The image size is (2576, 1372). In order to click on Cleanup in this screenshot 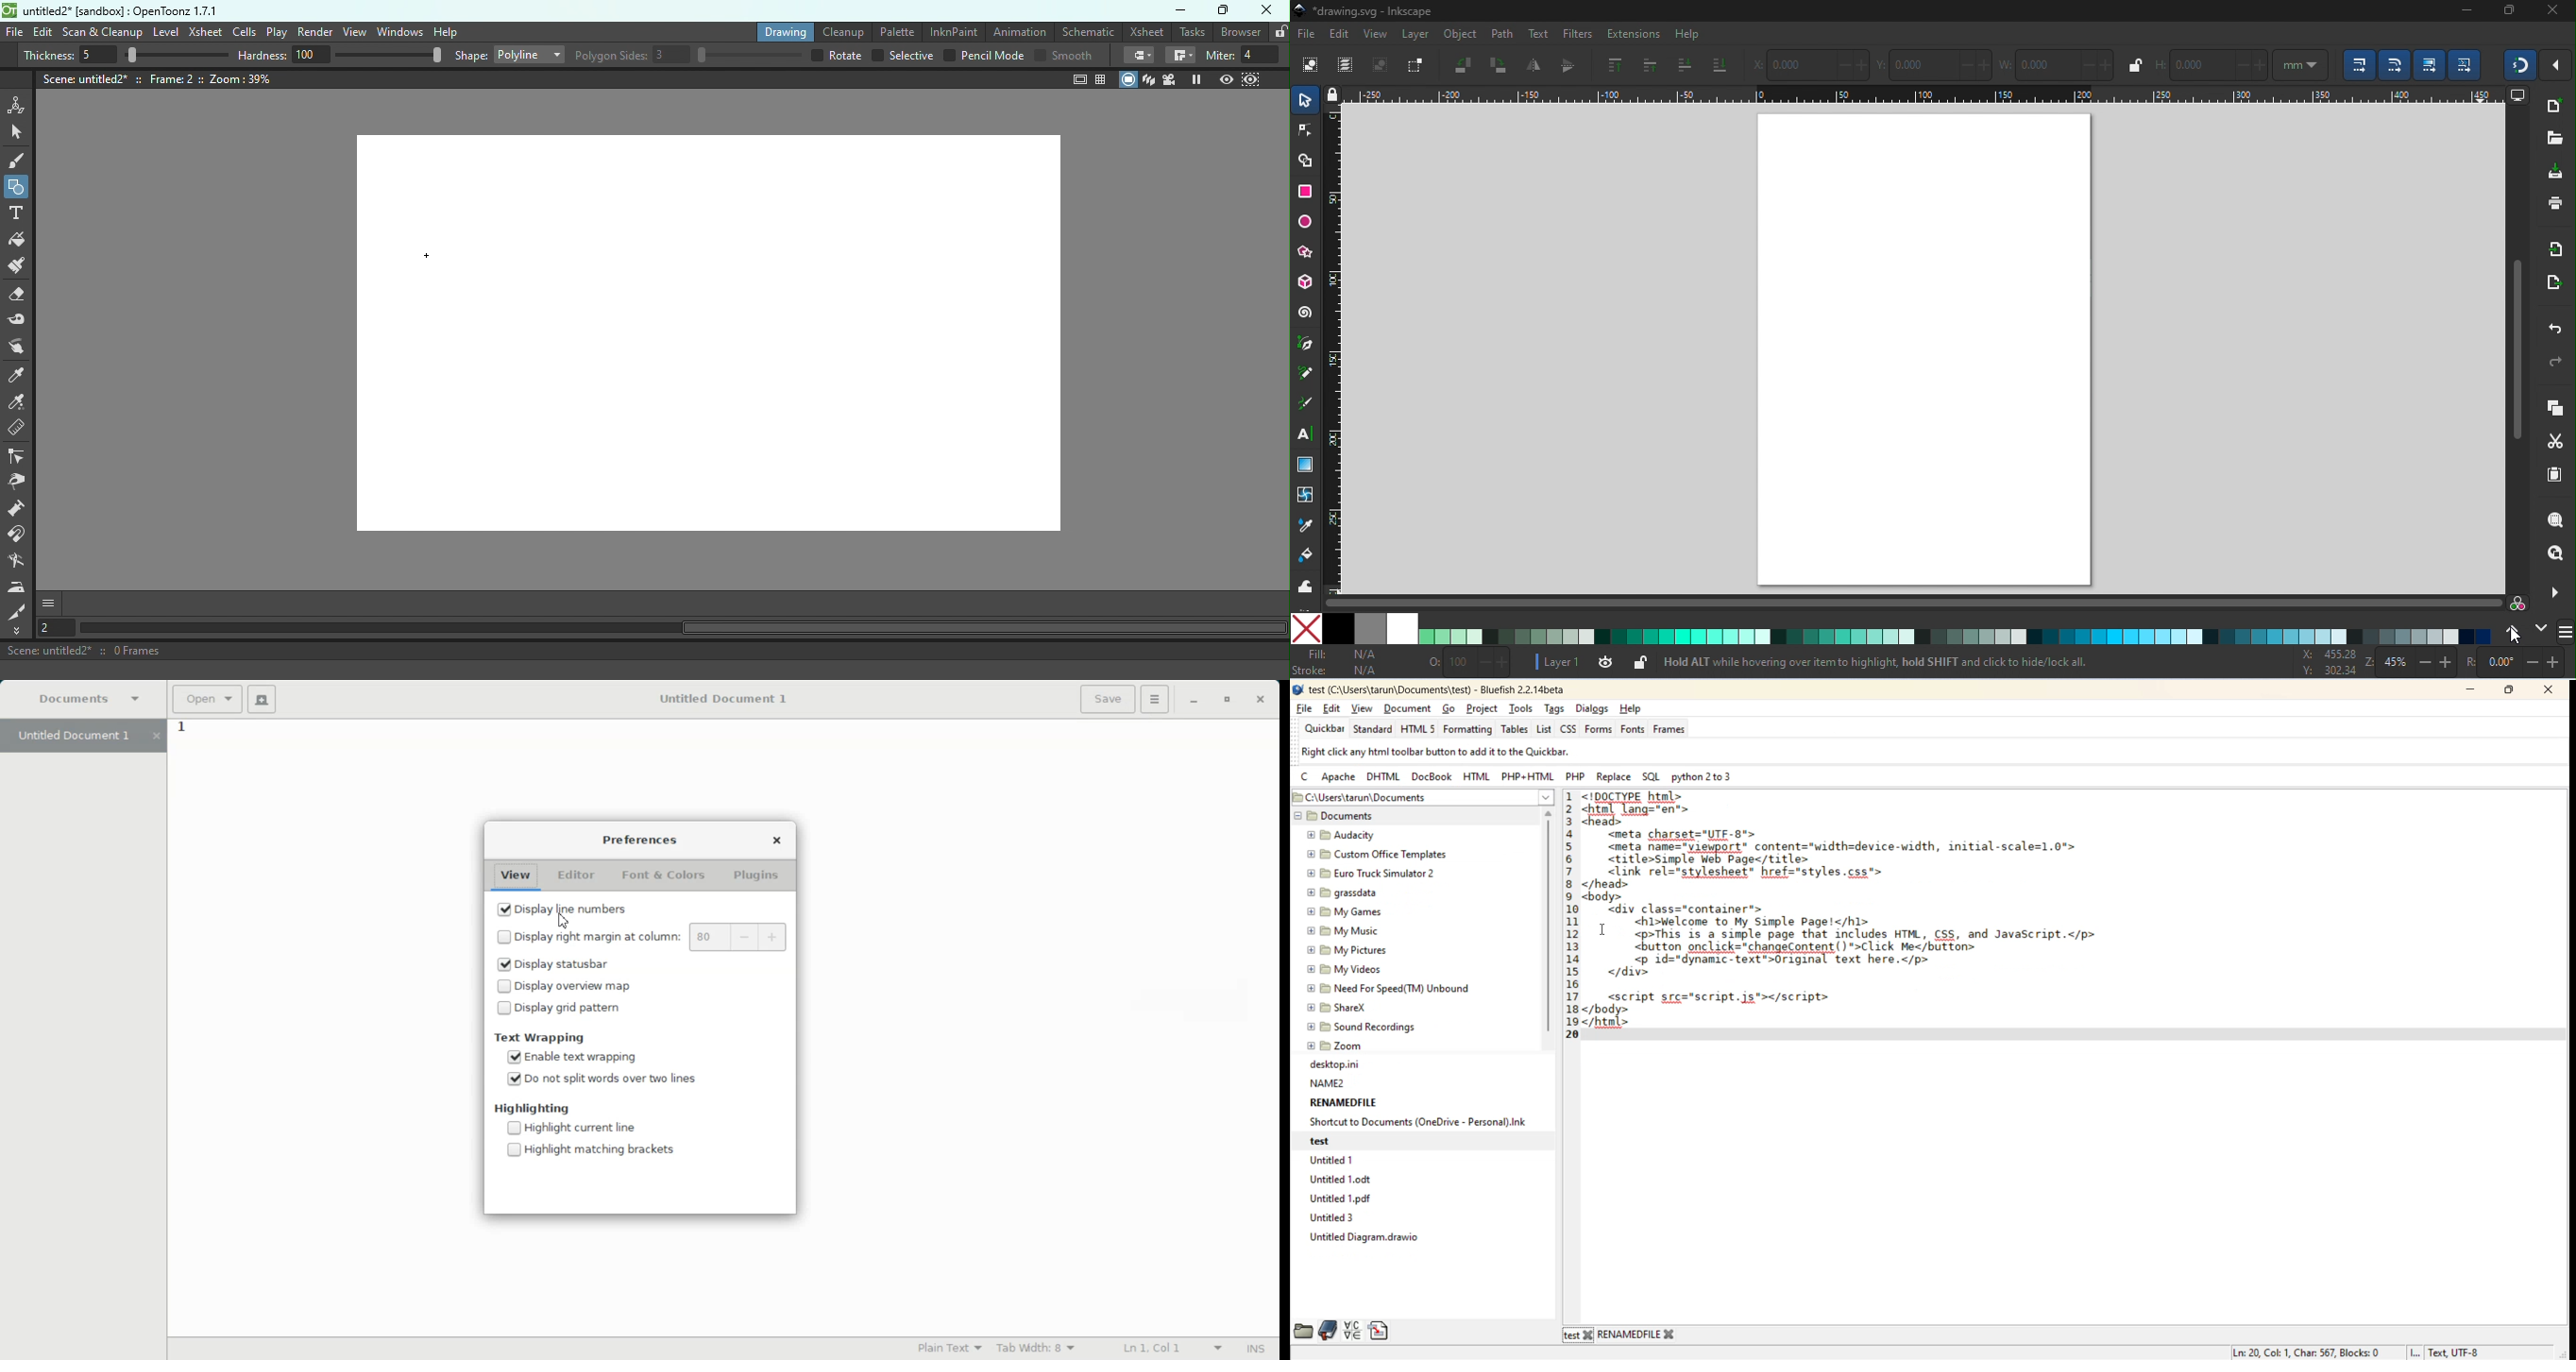, I will do `click(841, 30)`.